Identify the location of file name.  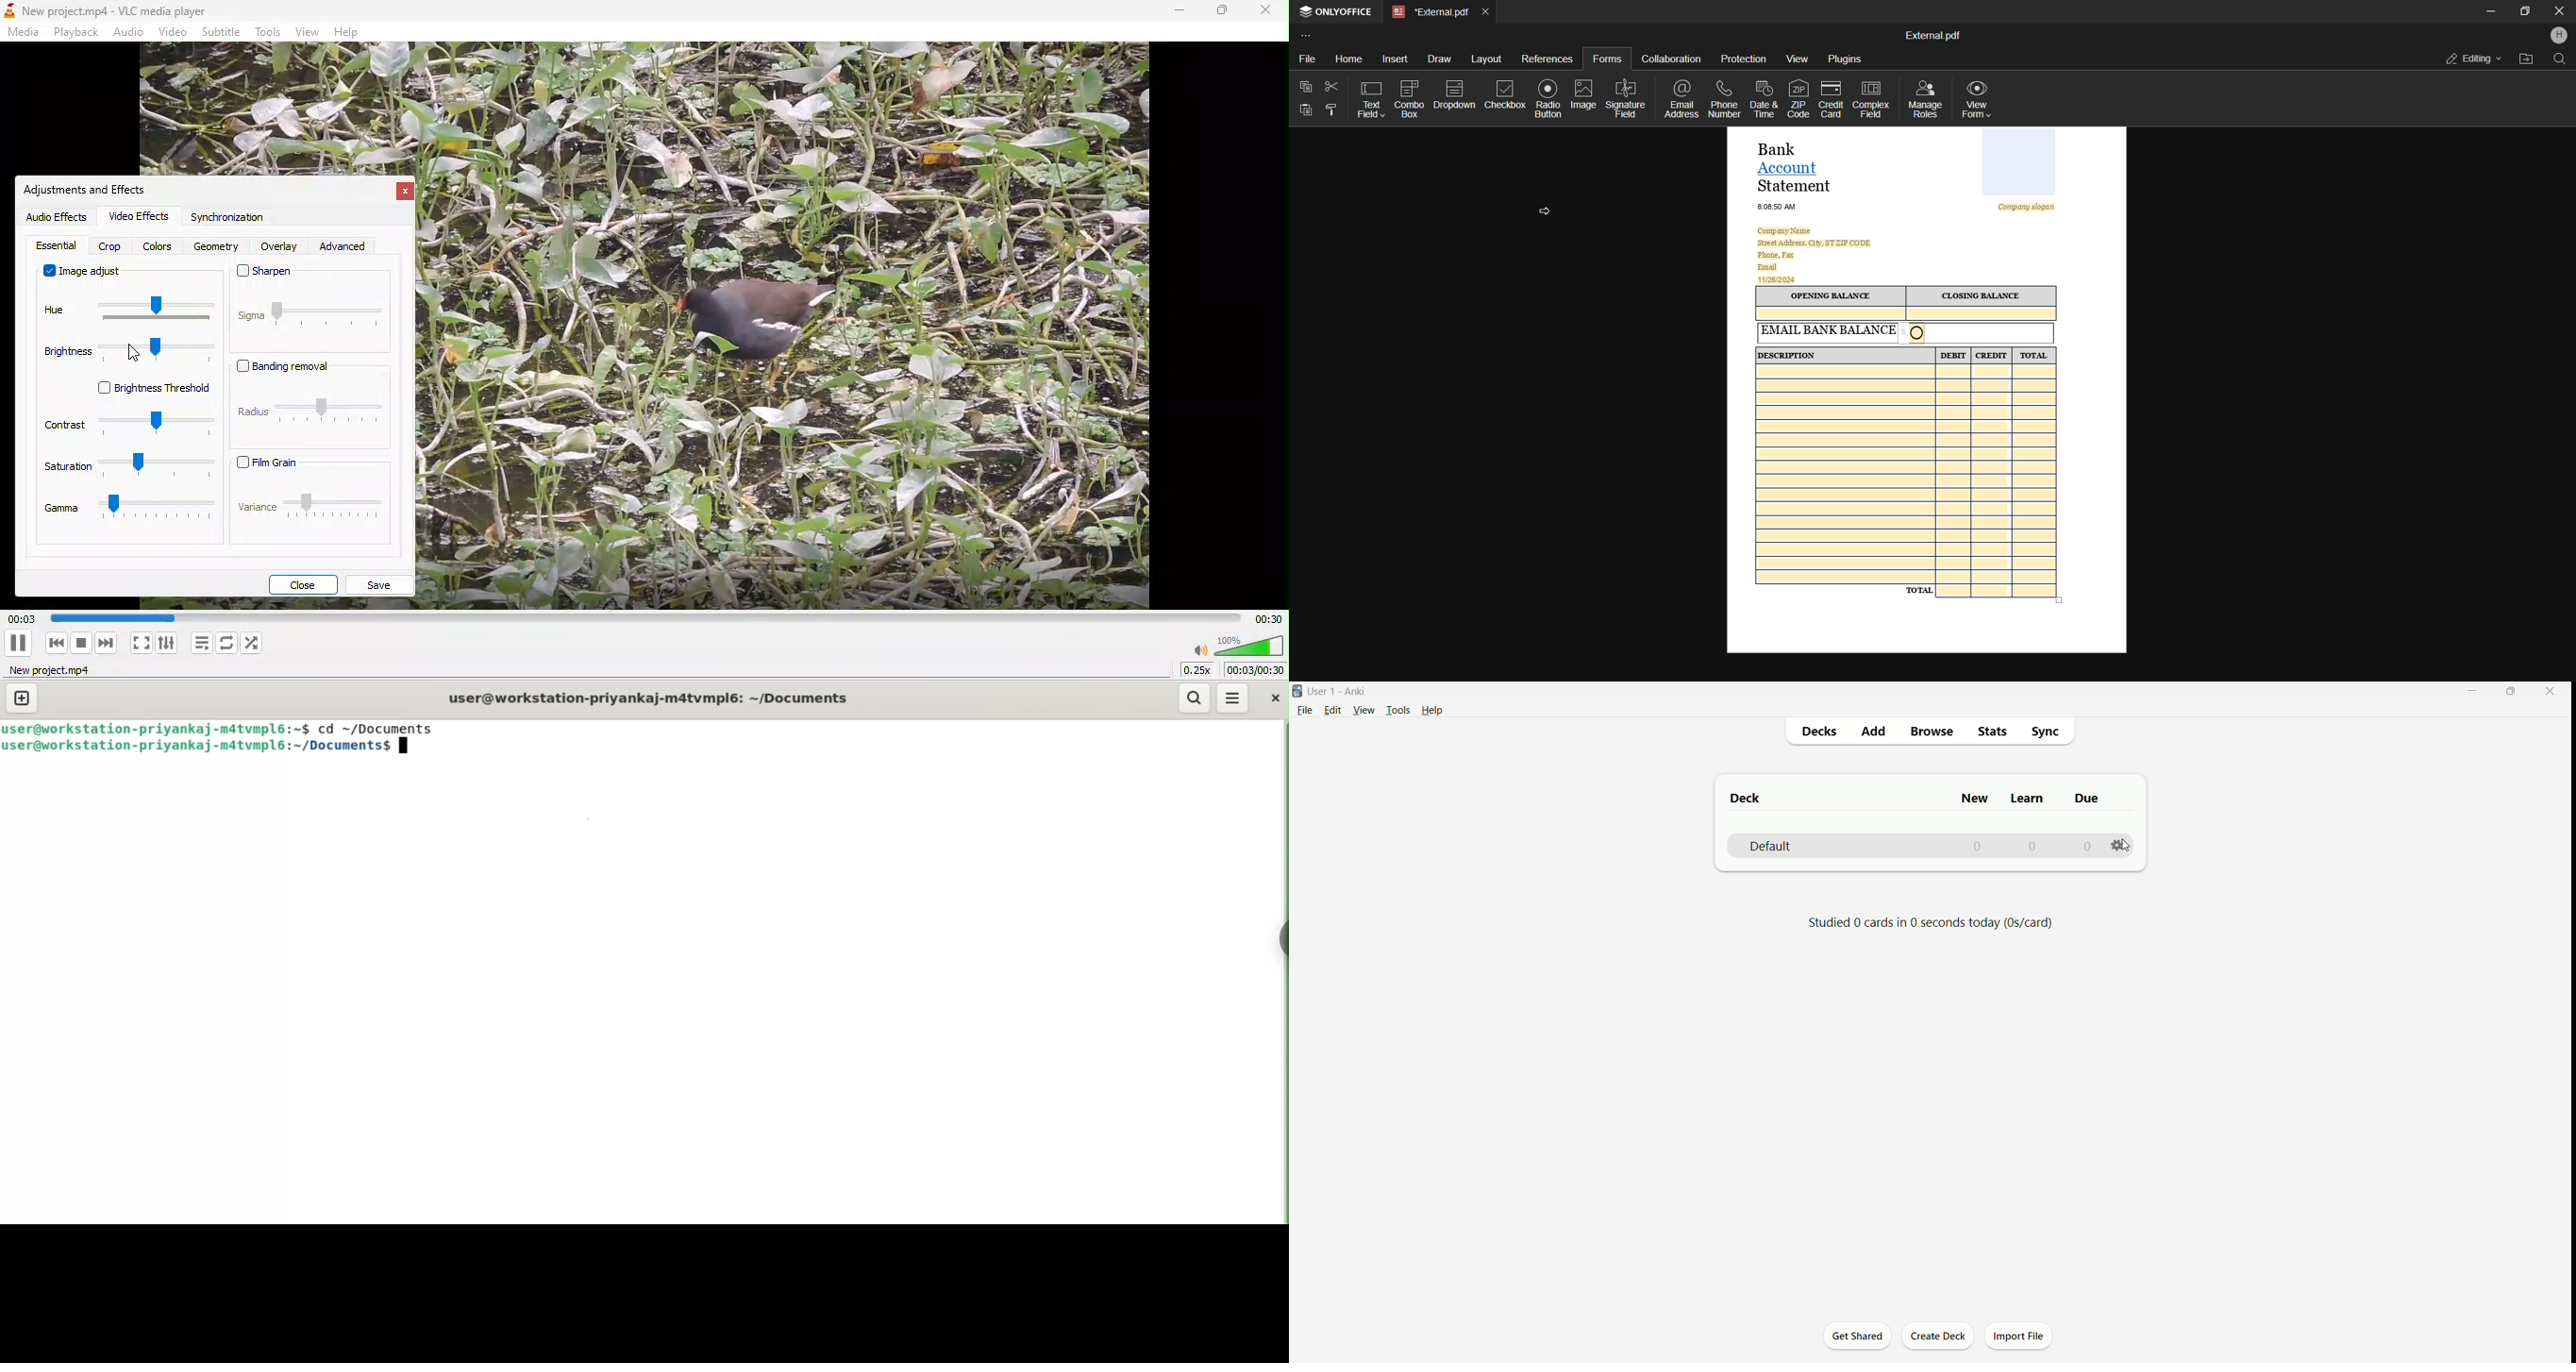
(1933, 35).